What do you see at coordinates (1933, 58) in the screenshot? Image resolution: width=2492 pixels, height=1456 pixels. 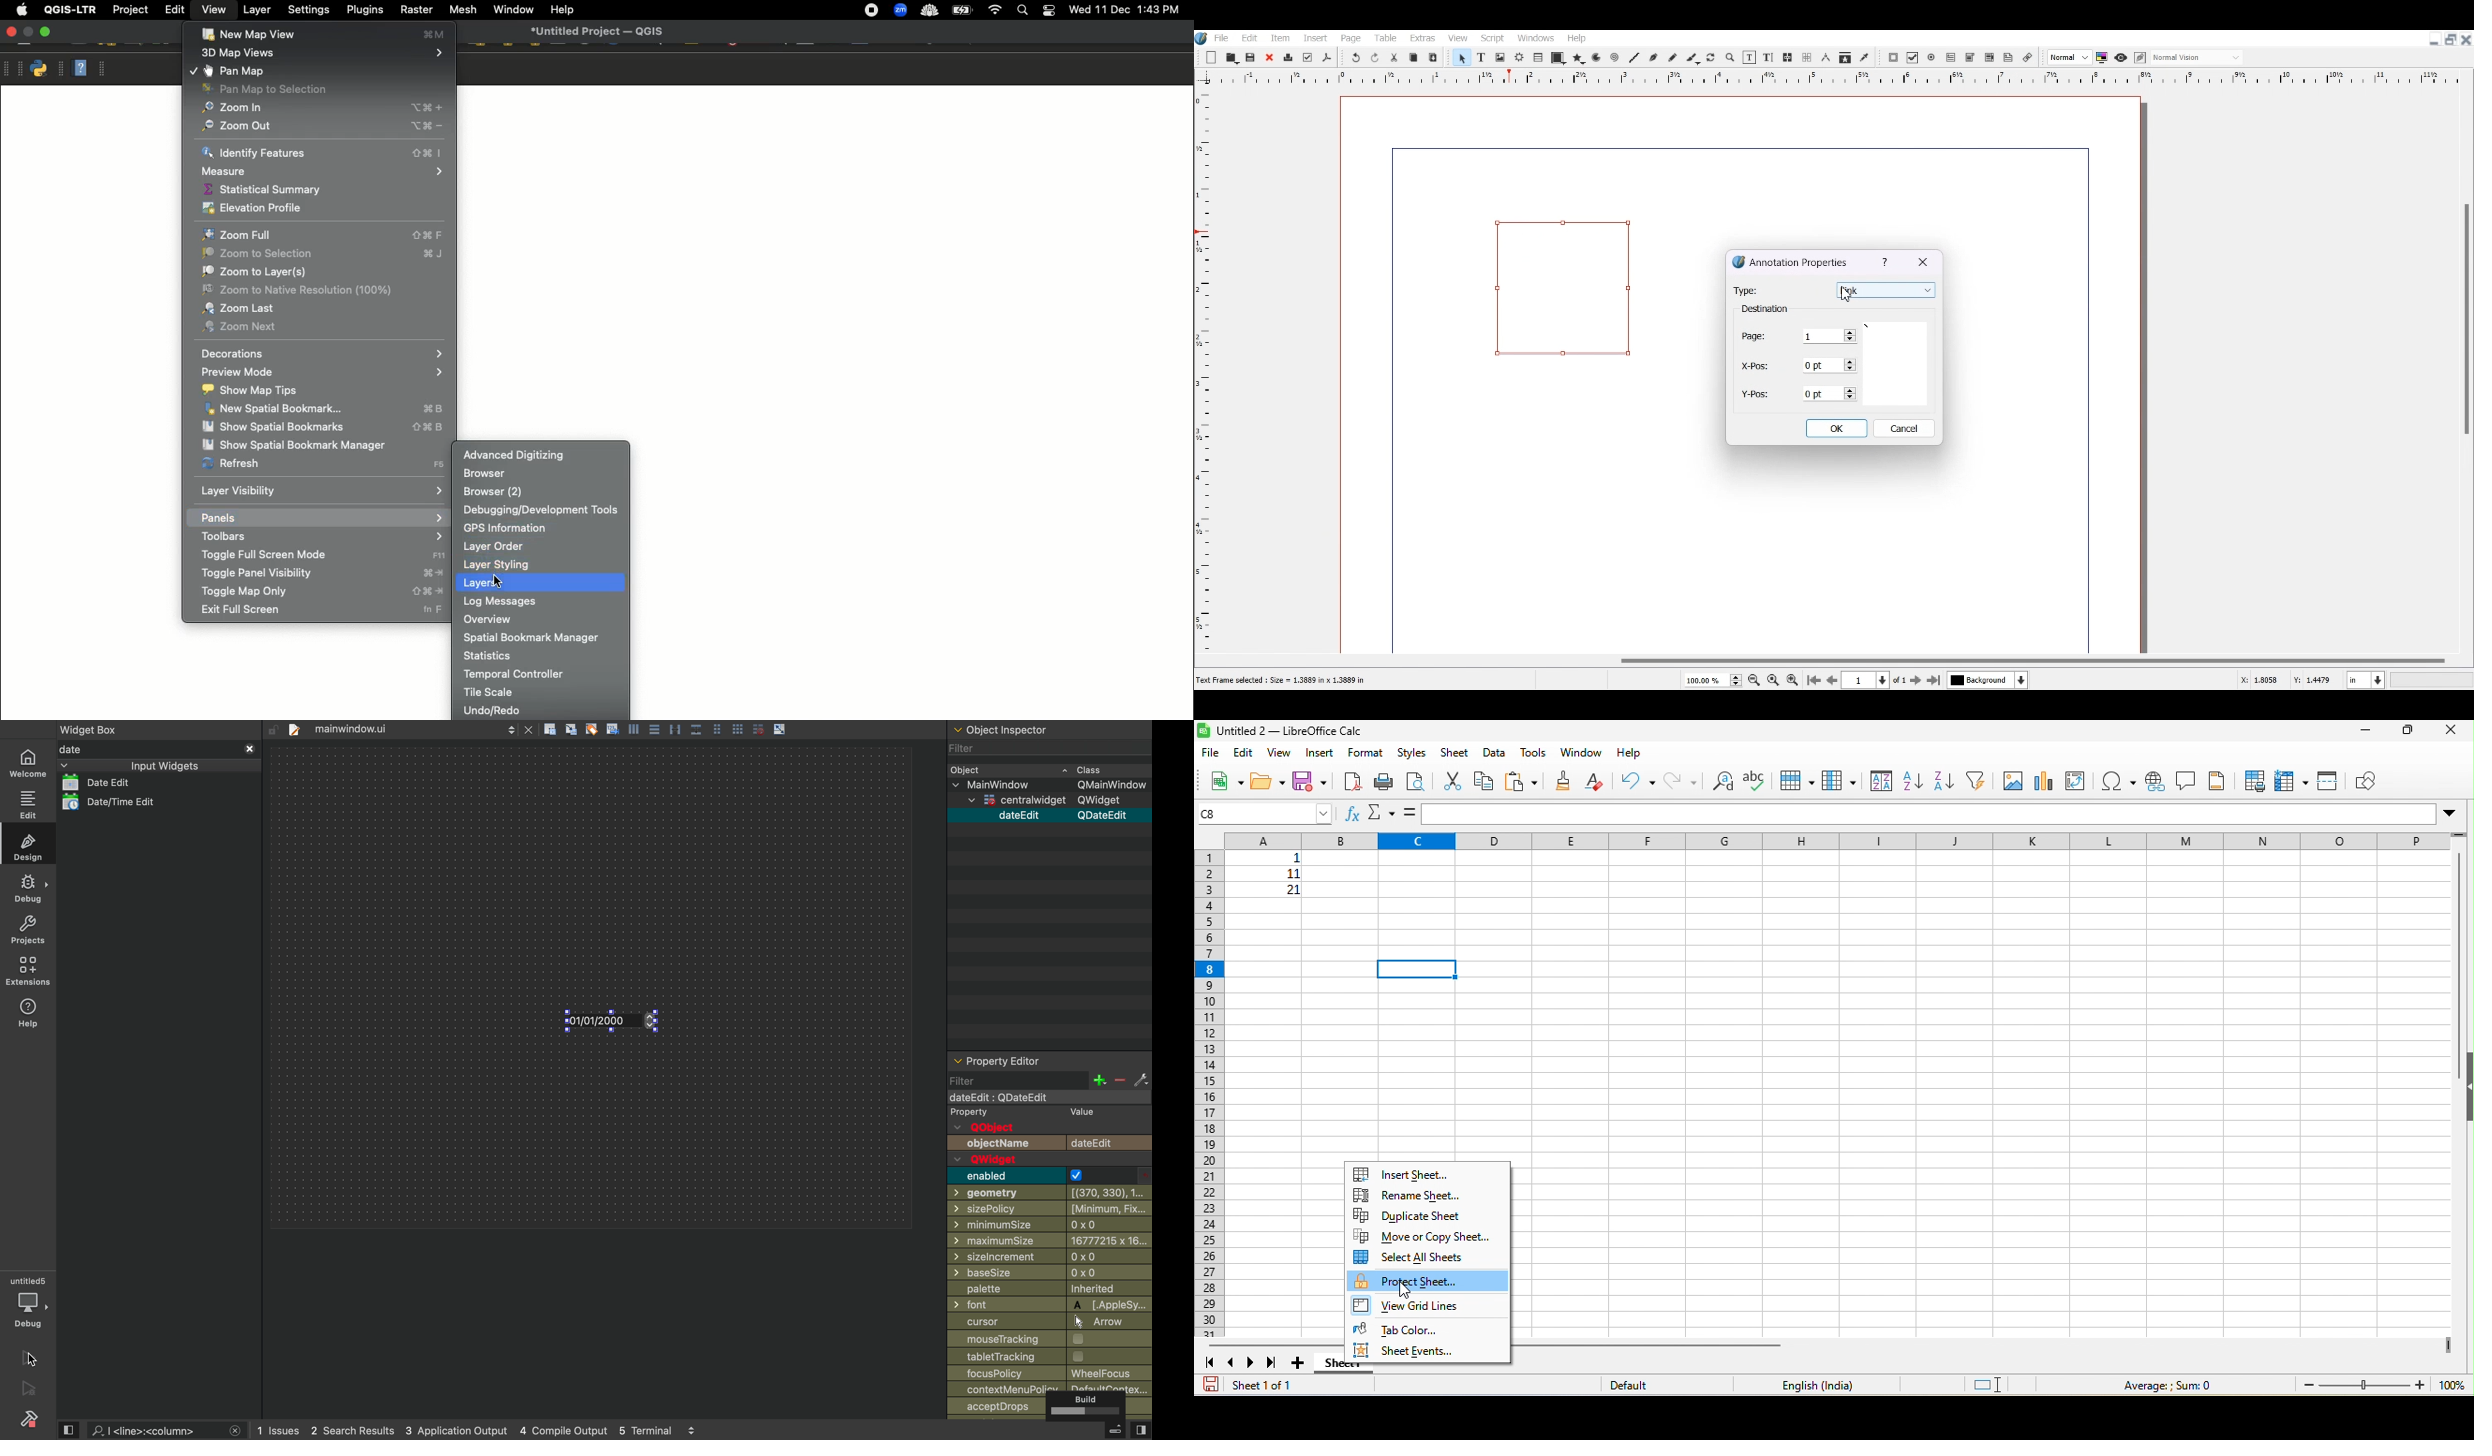 I see `PDF Radio Button ` at bounding box center [1933, 58].